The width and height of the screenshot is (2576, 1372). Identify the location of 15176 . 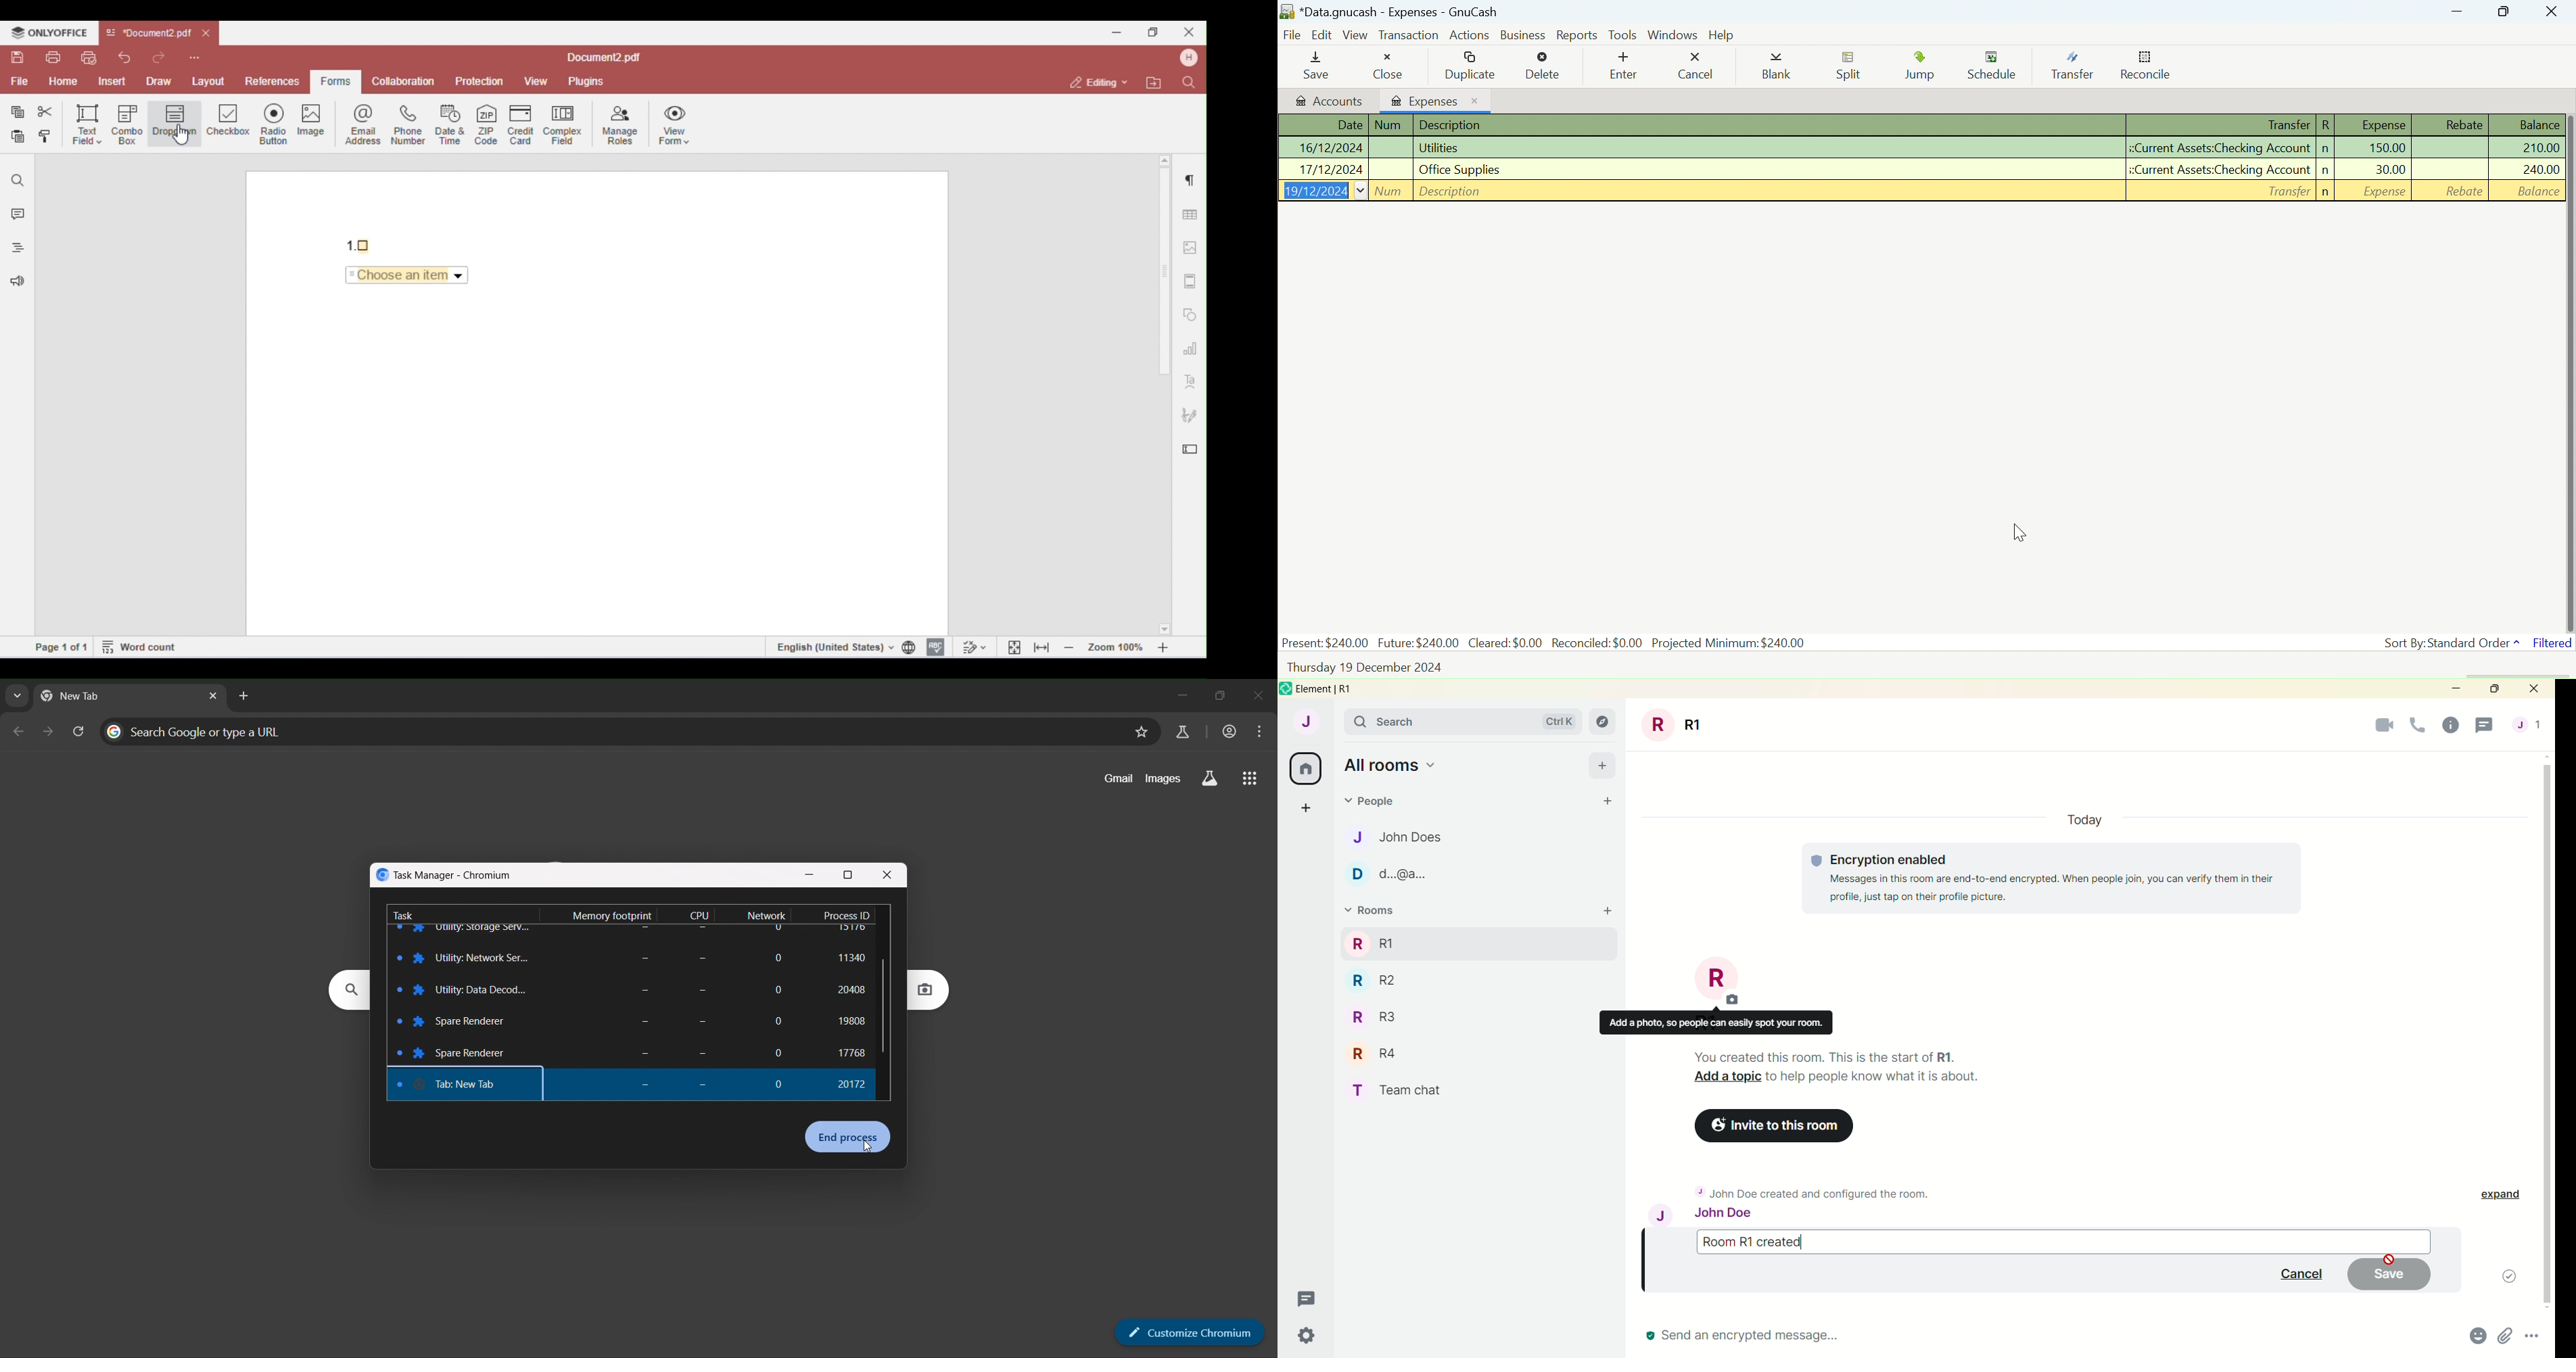
(851, 961).